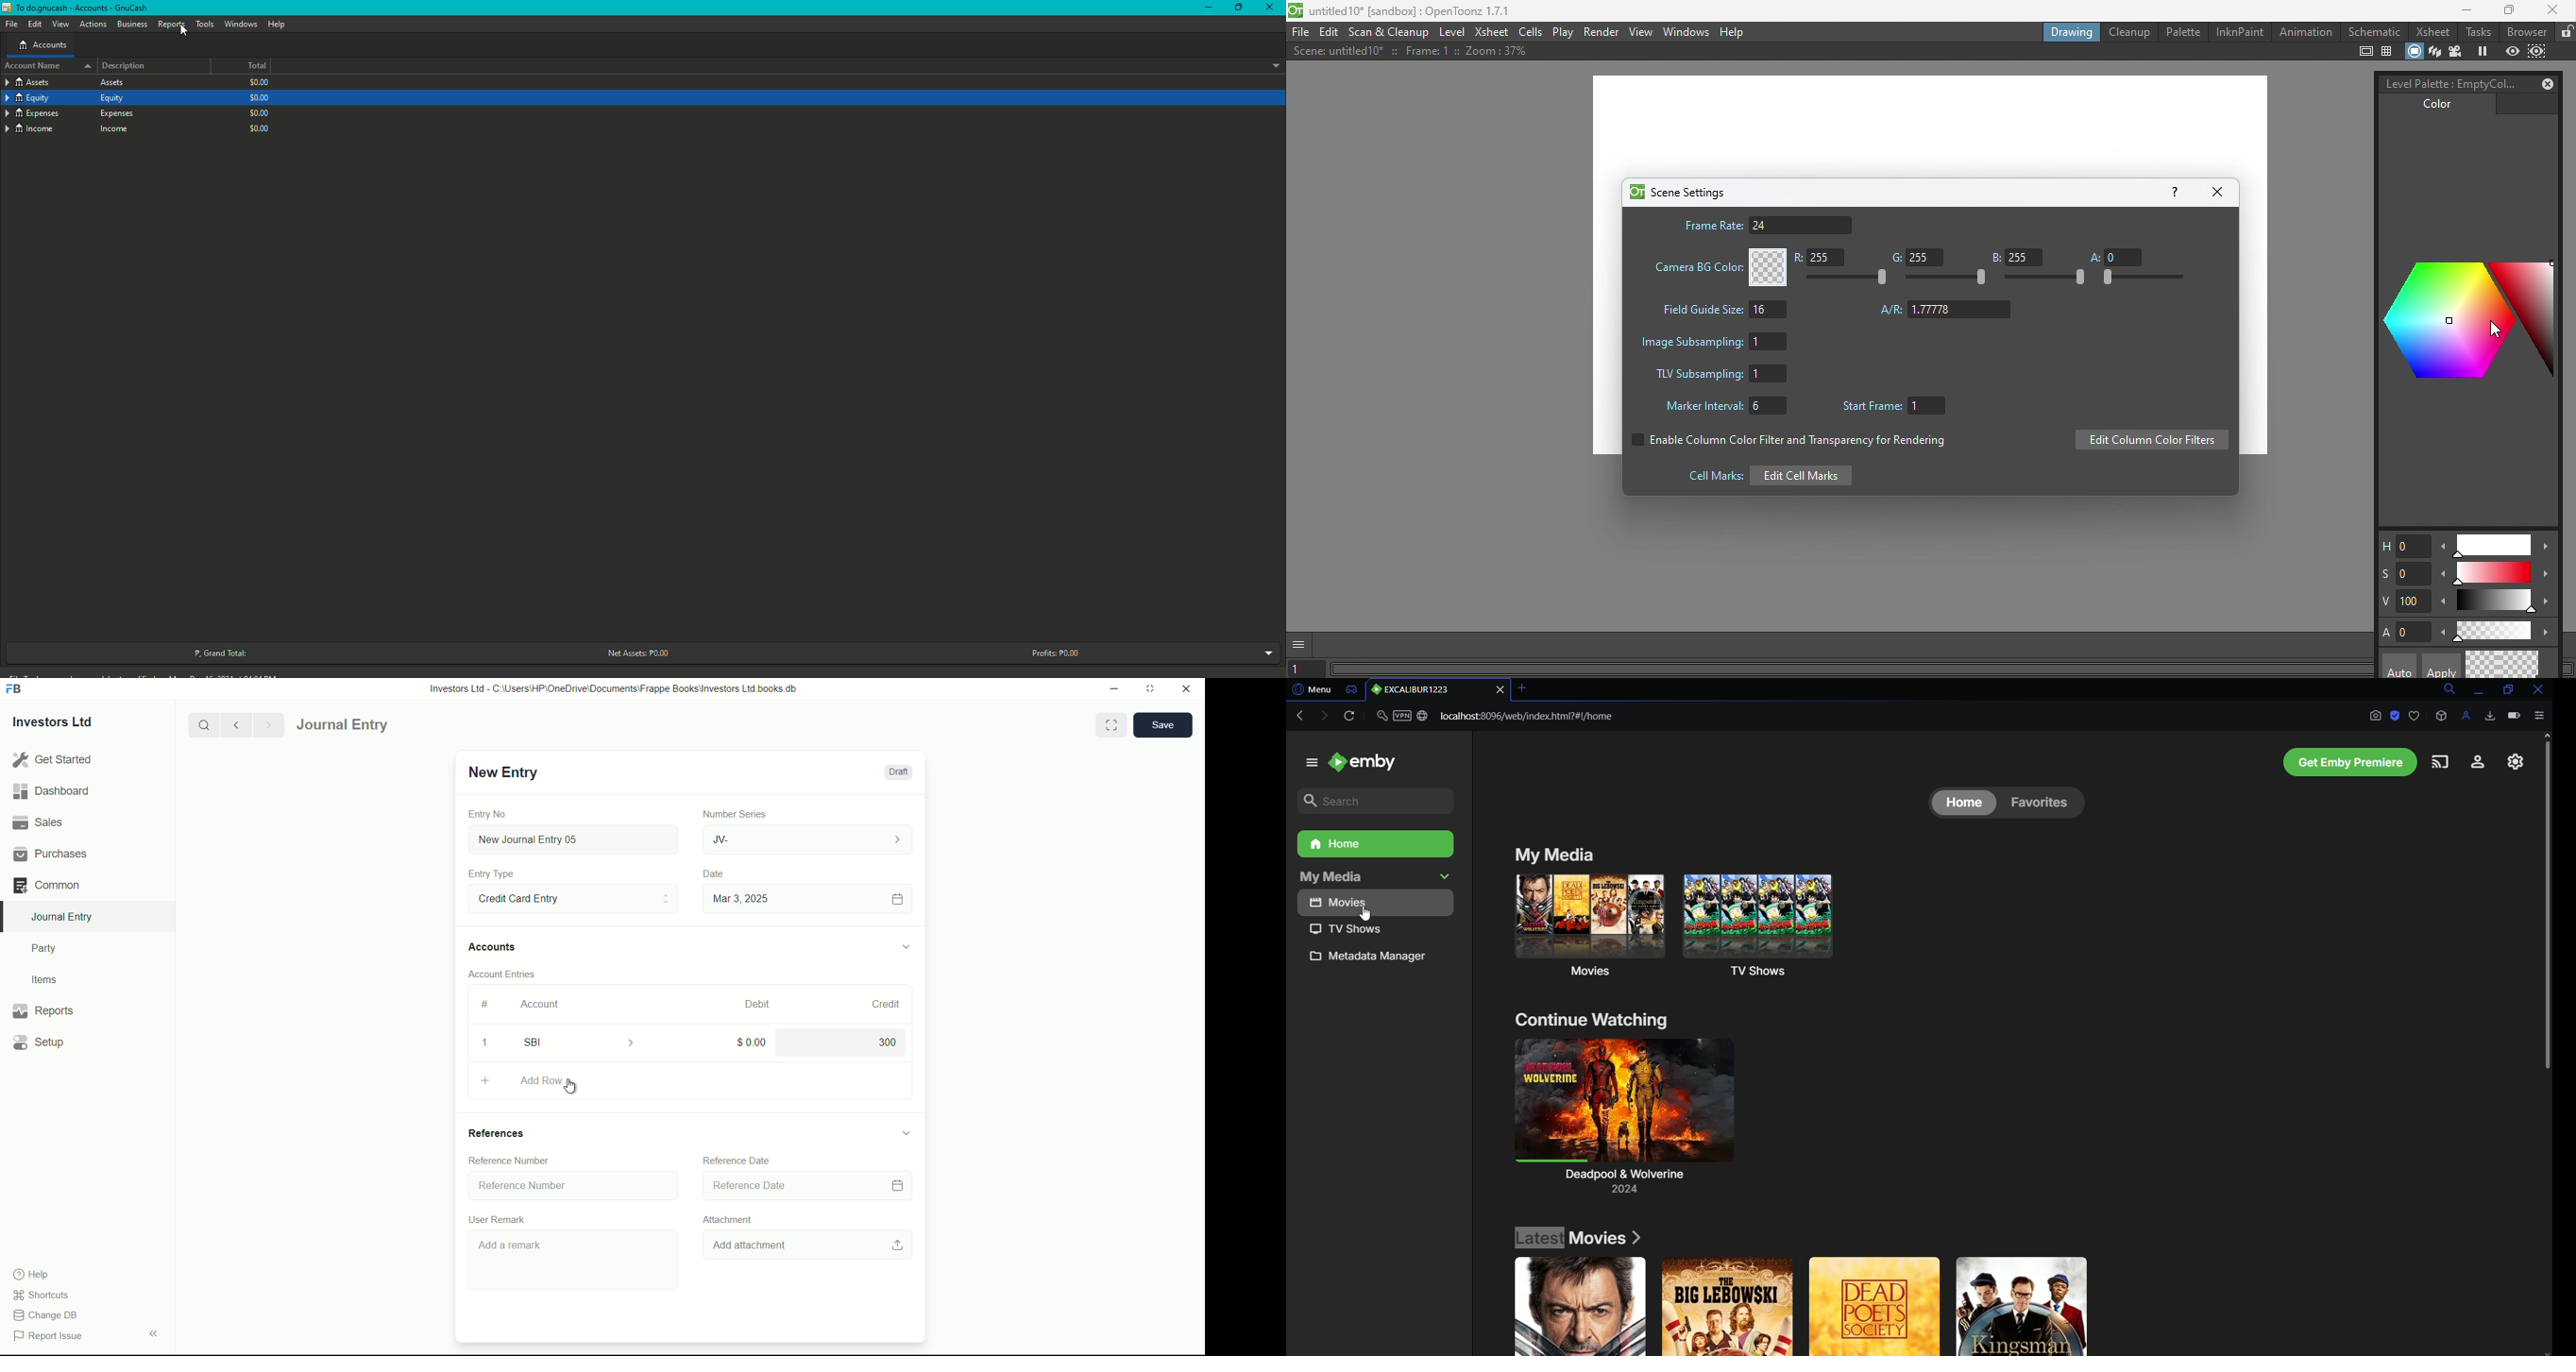  Describe the element at coordinates (2395, 716) in the screenshot. I see `Adblock` at that location.